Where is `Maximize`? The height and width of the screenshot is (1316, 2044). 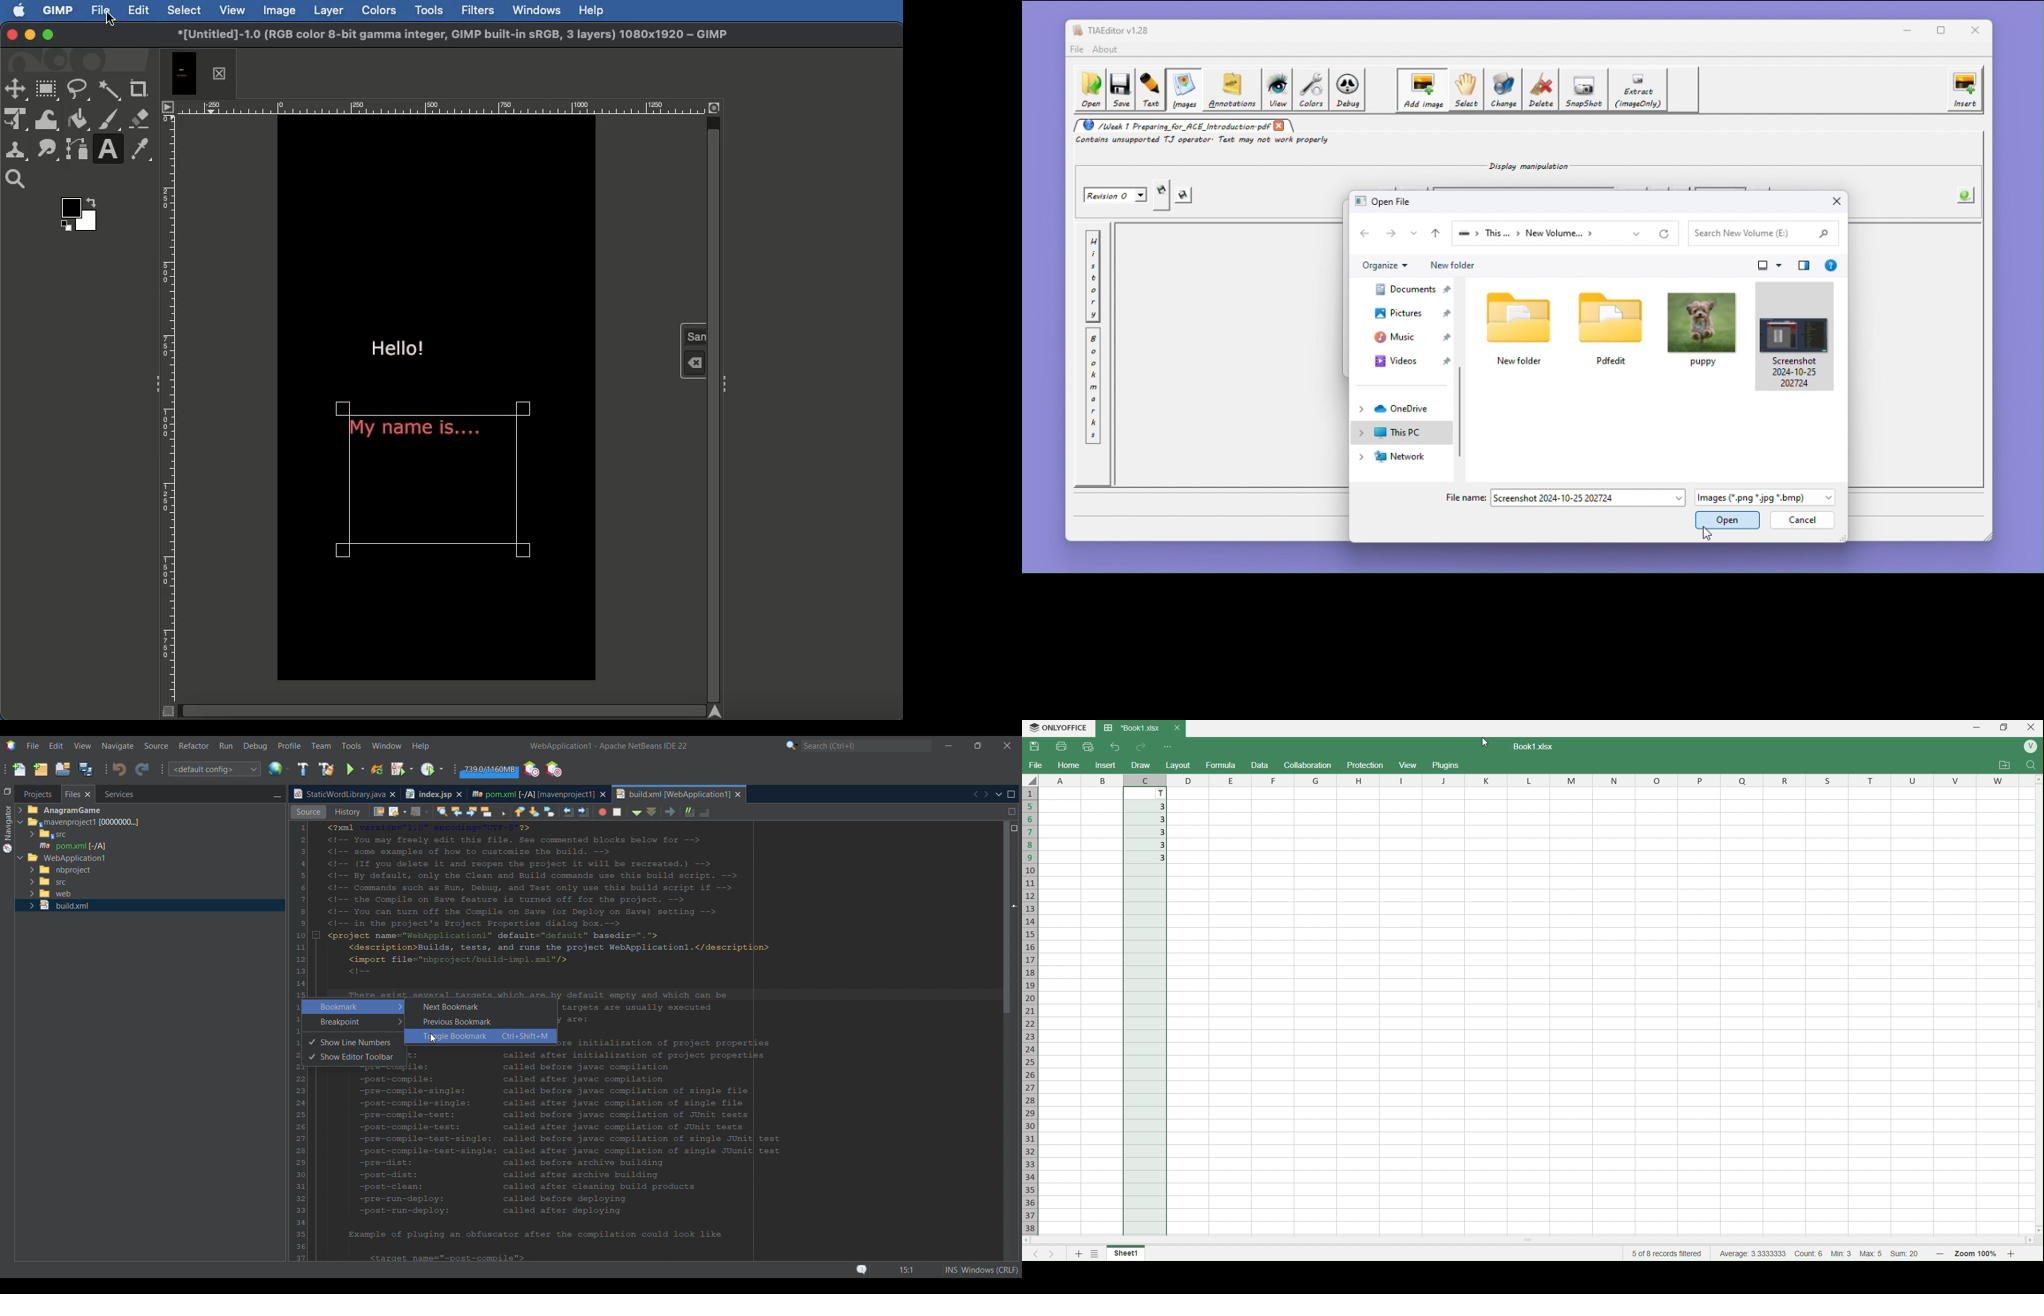
Maximize is located at coordinates (50, 36).